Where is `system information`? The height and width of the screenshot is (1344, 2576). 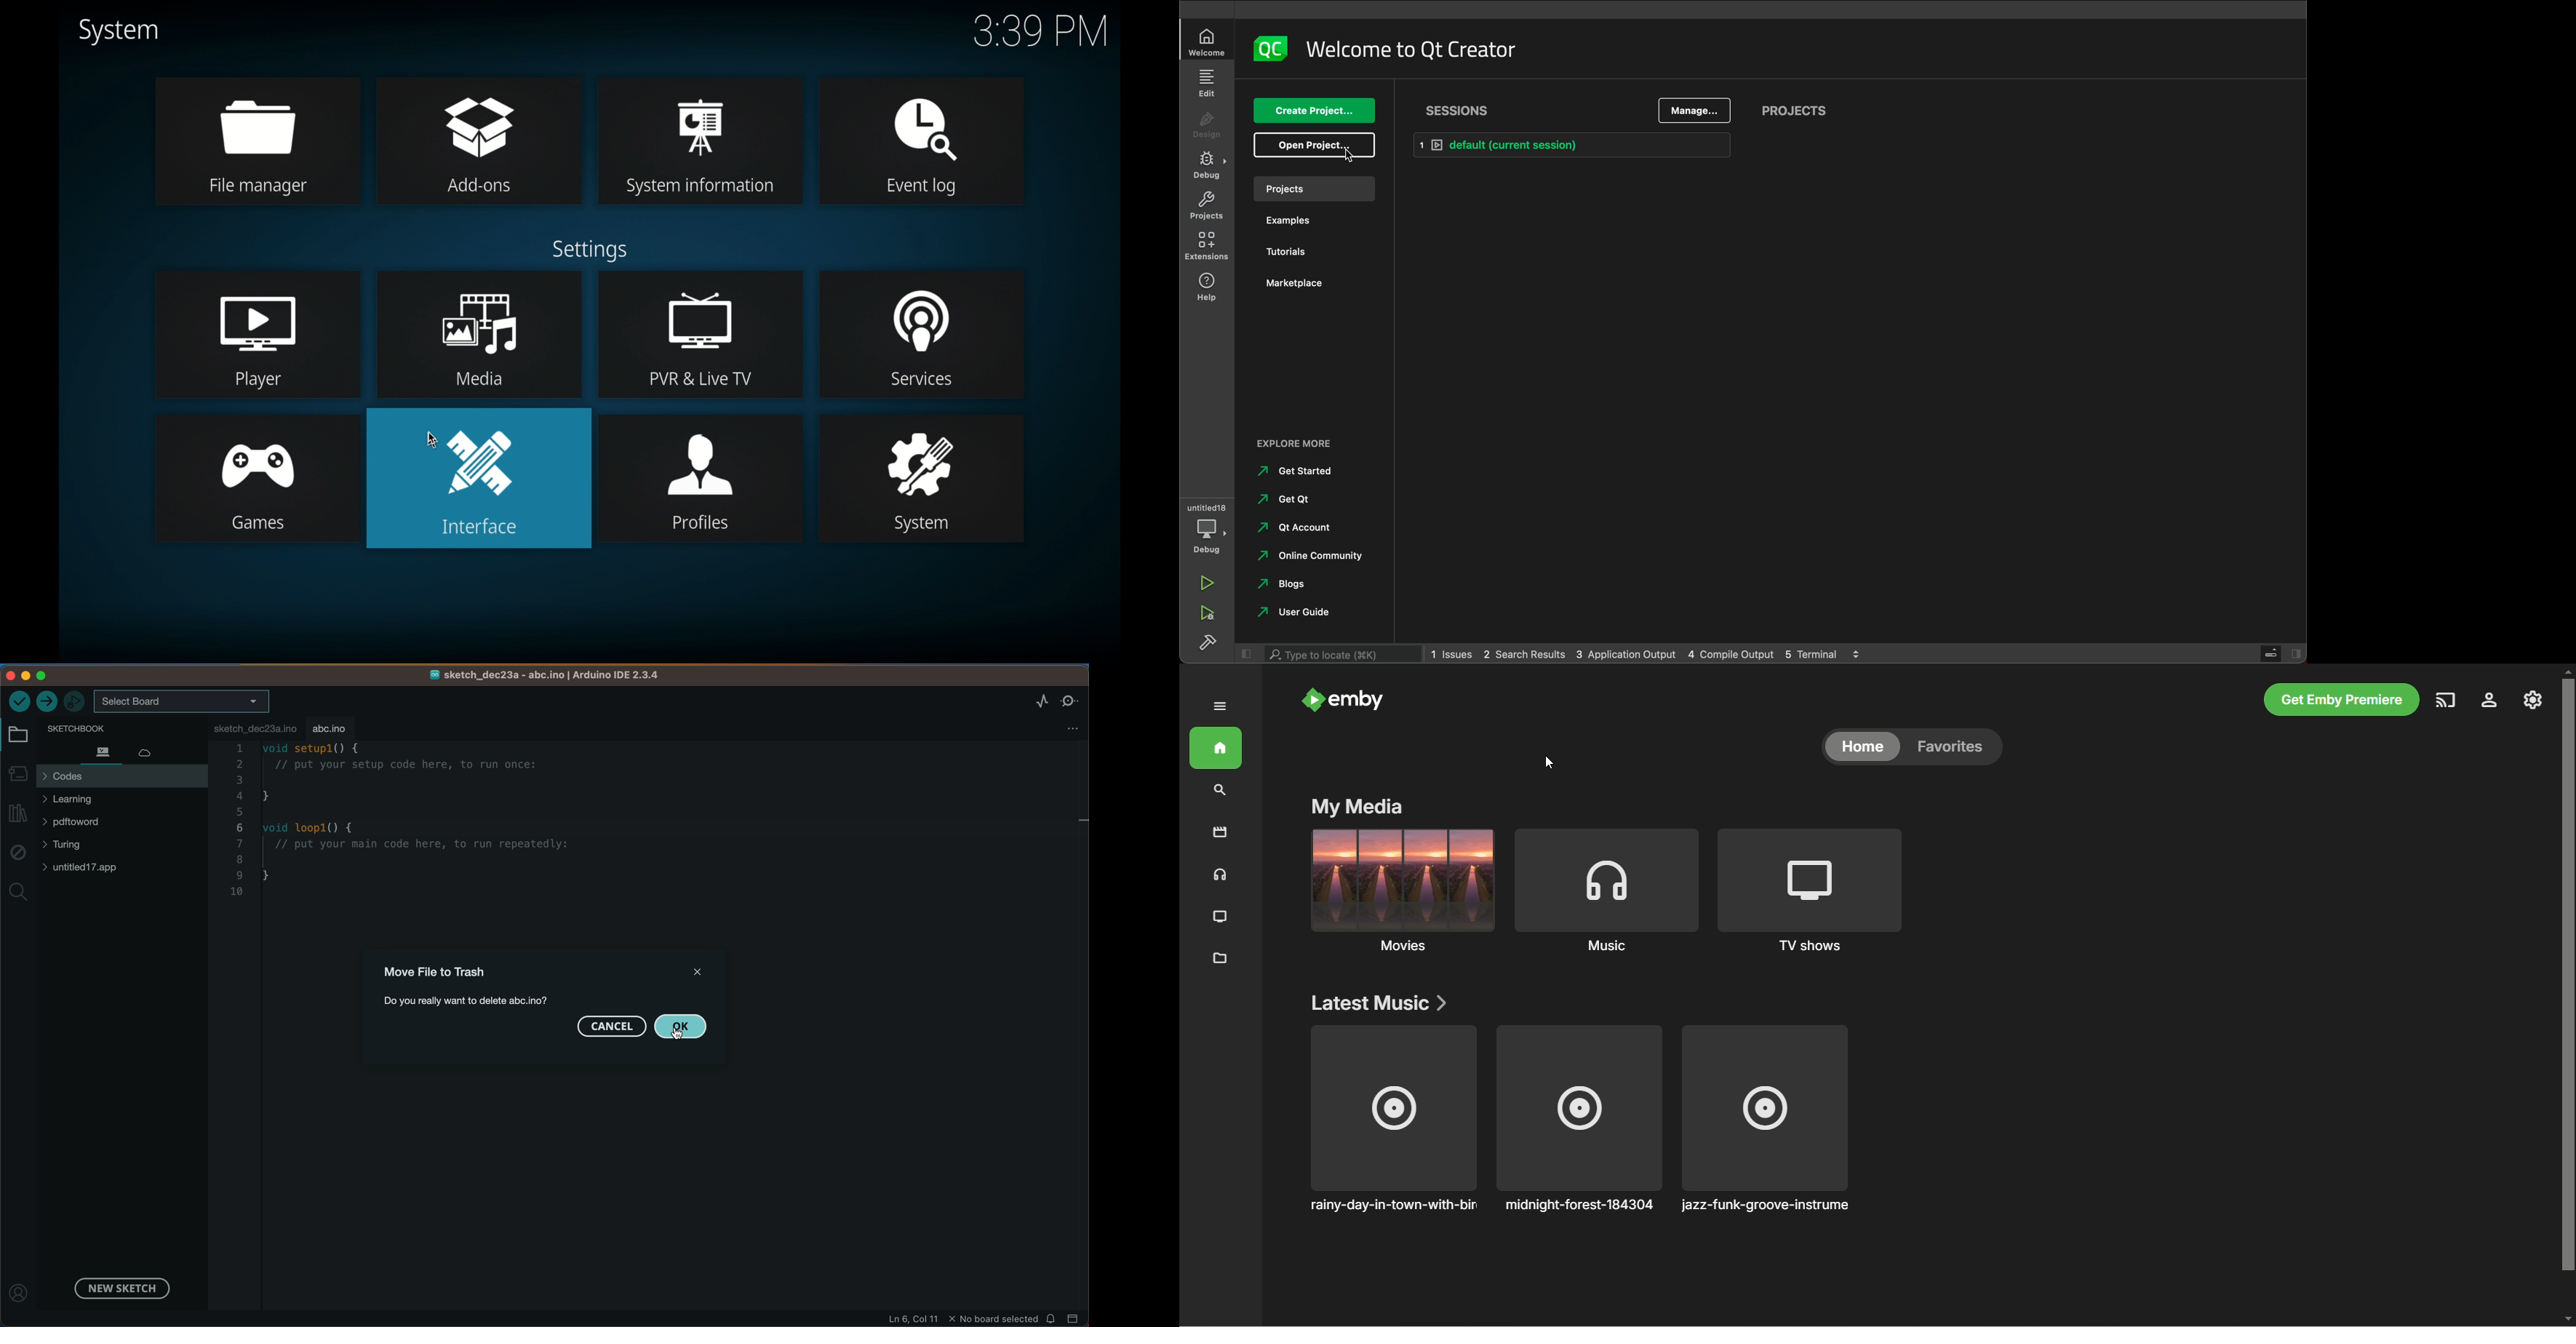
system information is located at coordinates (701, 141).